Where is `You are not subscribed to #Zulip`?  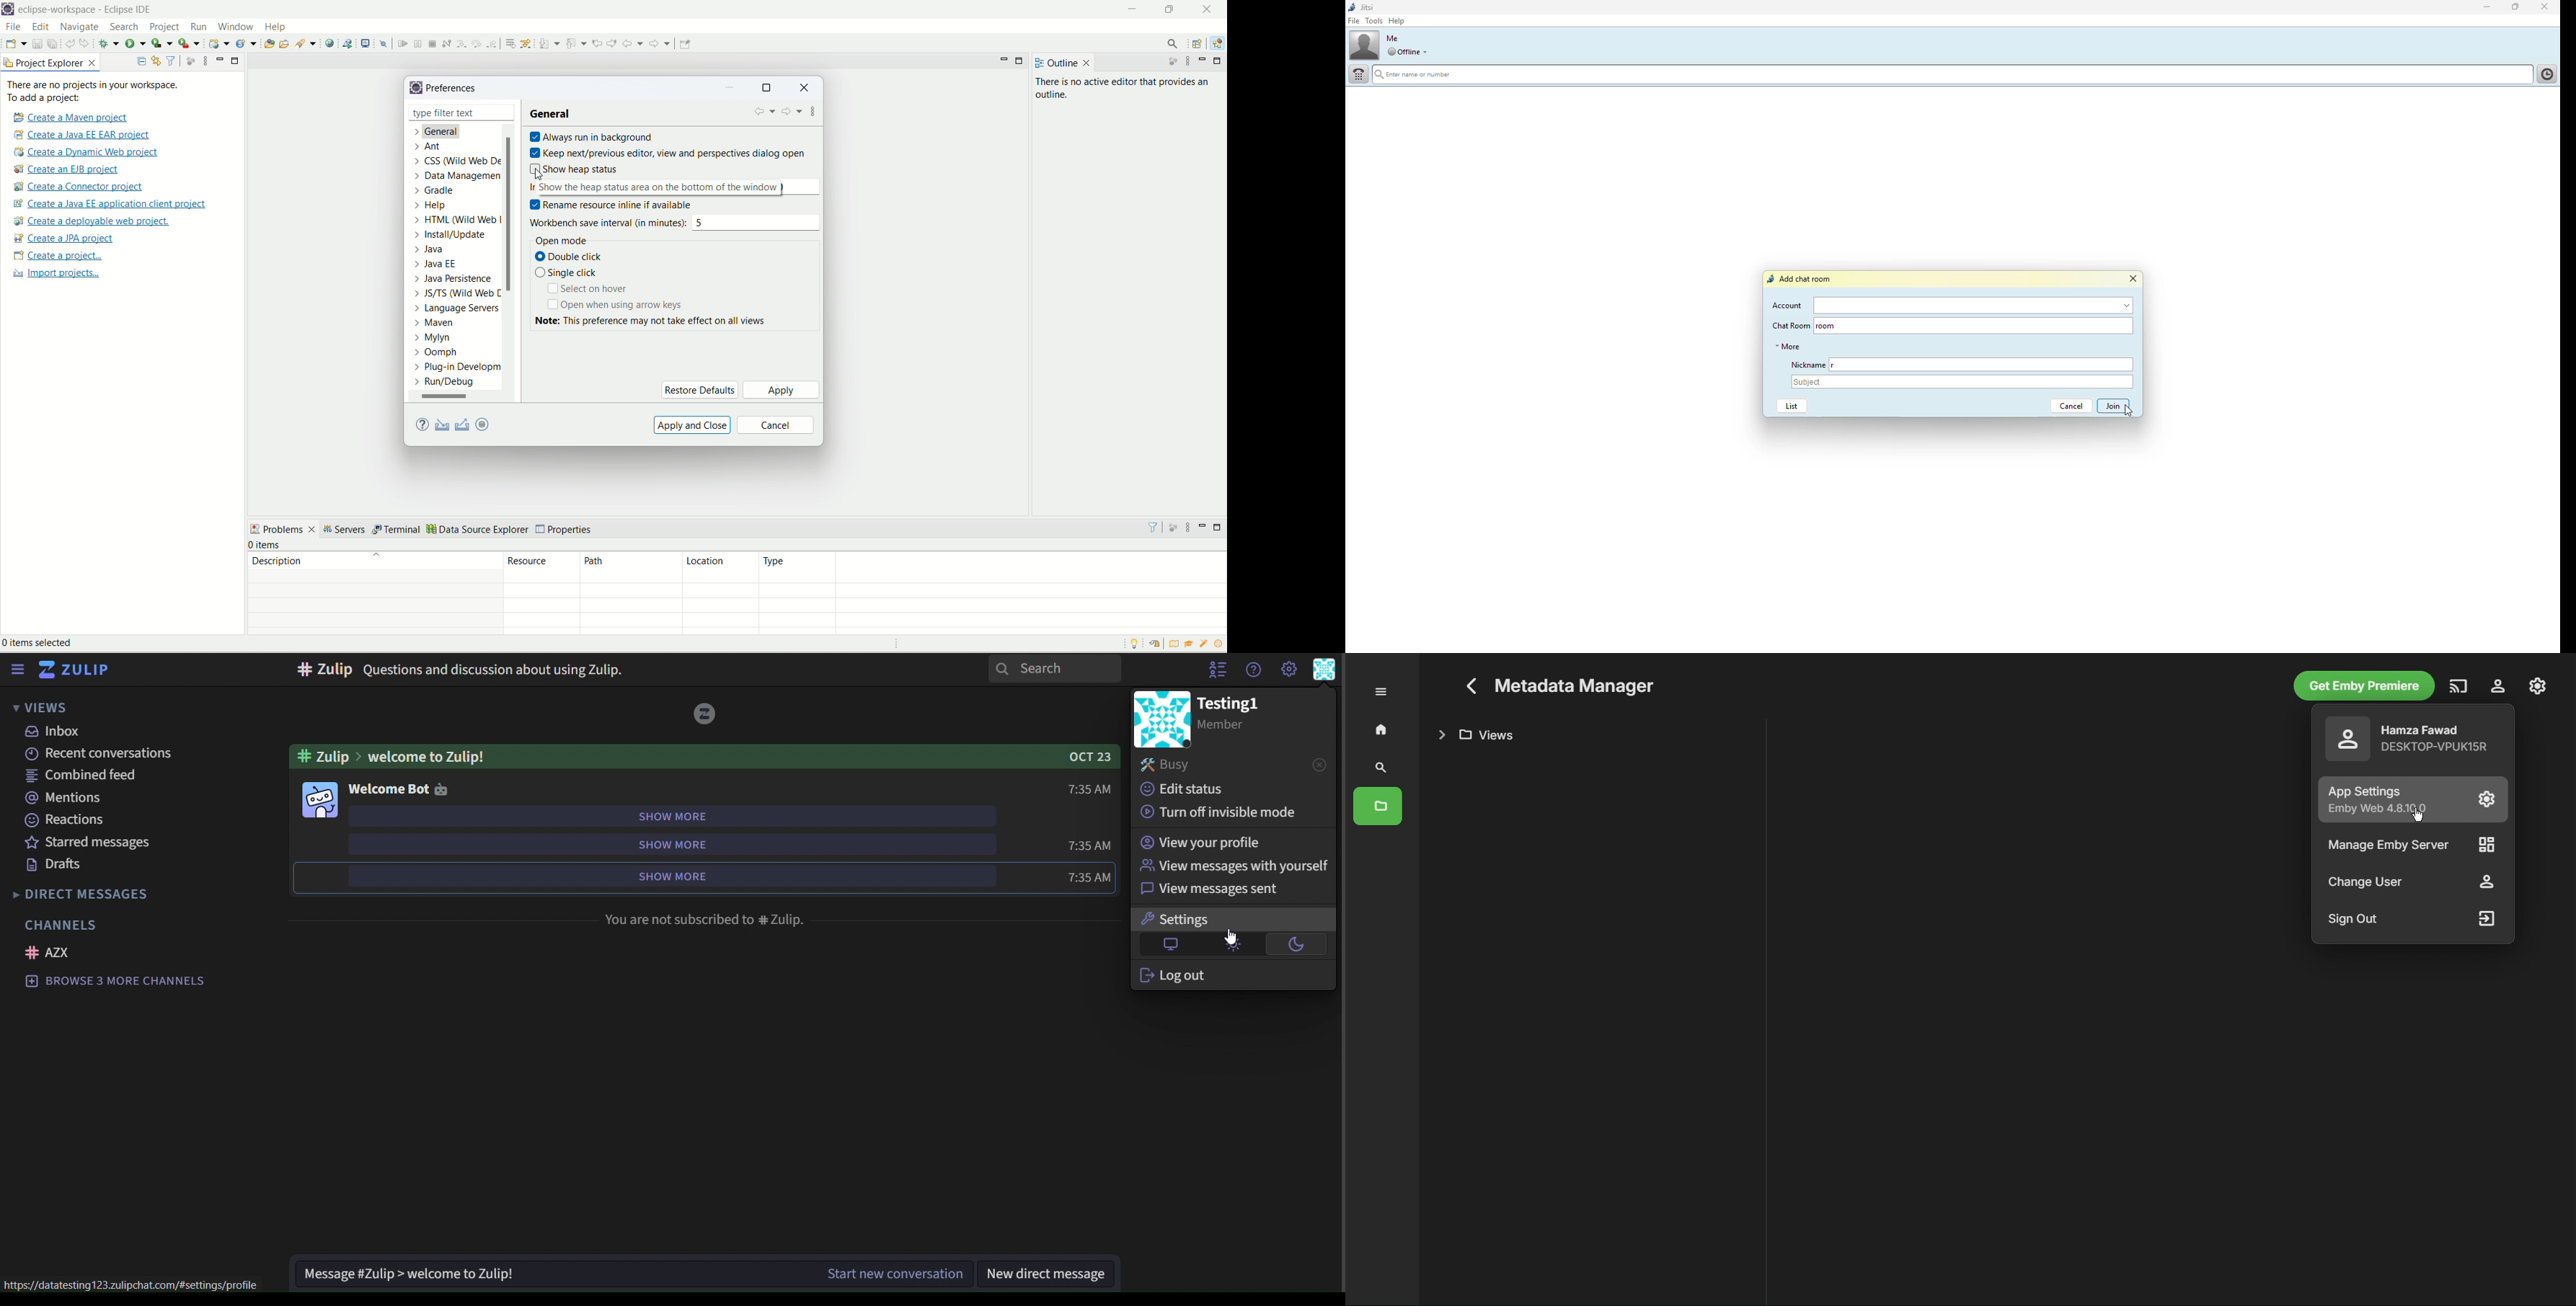 You are not subscribed to #Zulip is located at coordinates (709, 920).